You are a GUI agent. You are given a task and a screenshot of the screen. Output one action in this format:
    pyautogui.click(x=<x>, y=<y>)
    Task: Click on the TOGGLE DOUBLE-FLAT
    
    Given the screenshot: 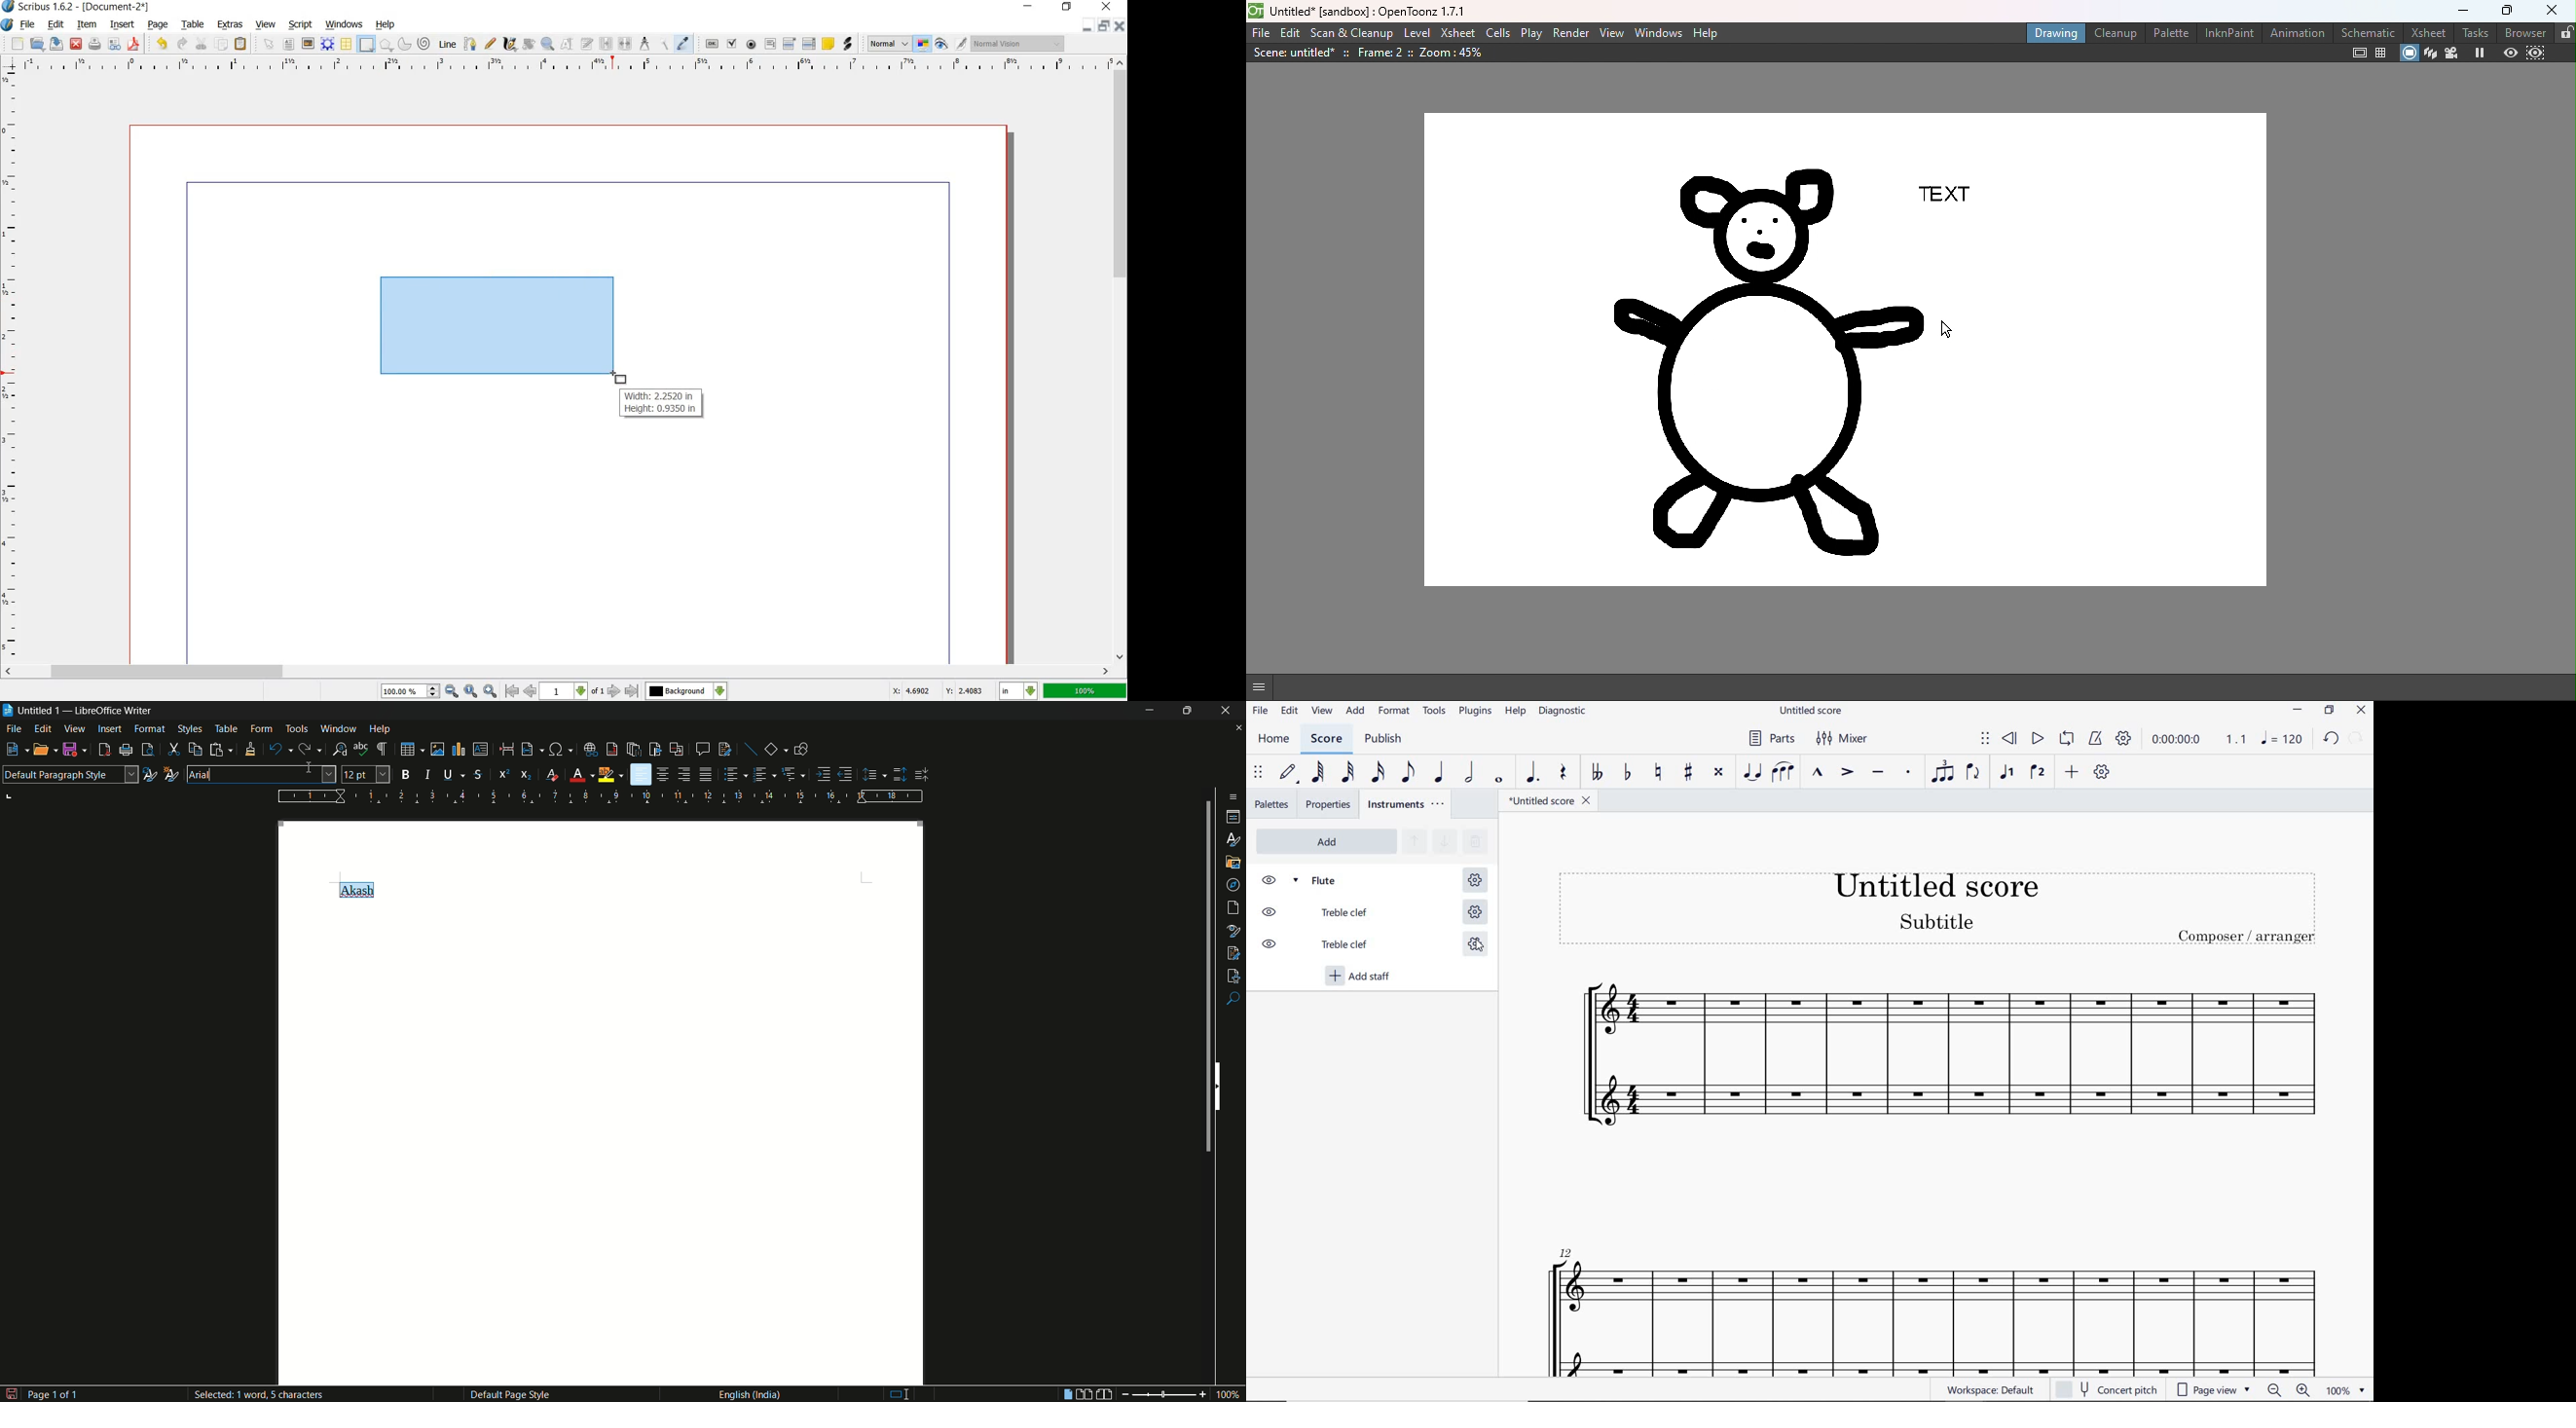 What is the action you would take?
    pyautogui.click(x=1596, y=773)
    